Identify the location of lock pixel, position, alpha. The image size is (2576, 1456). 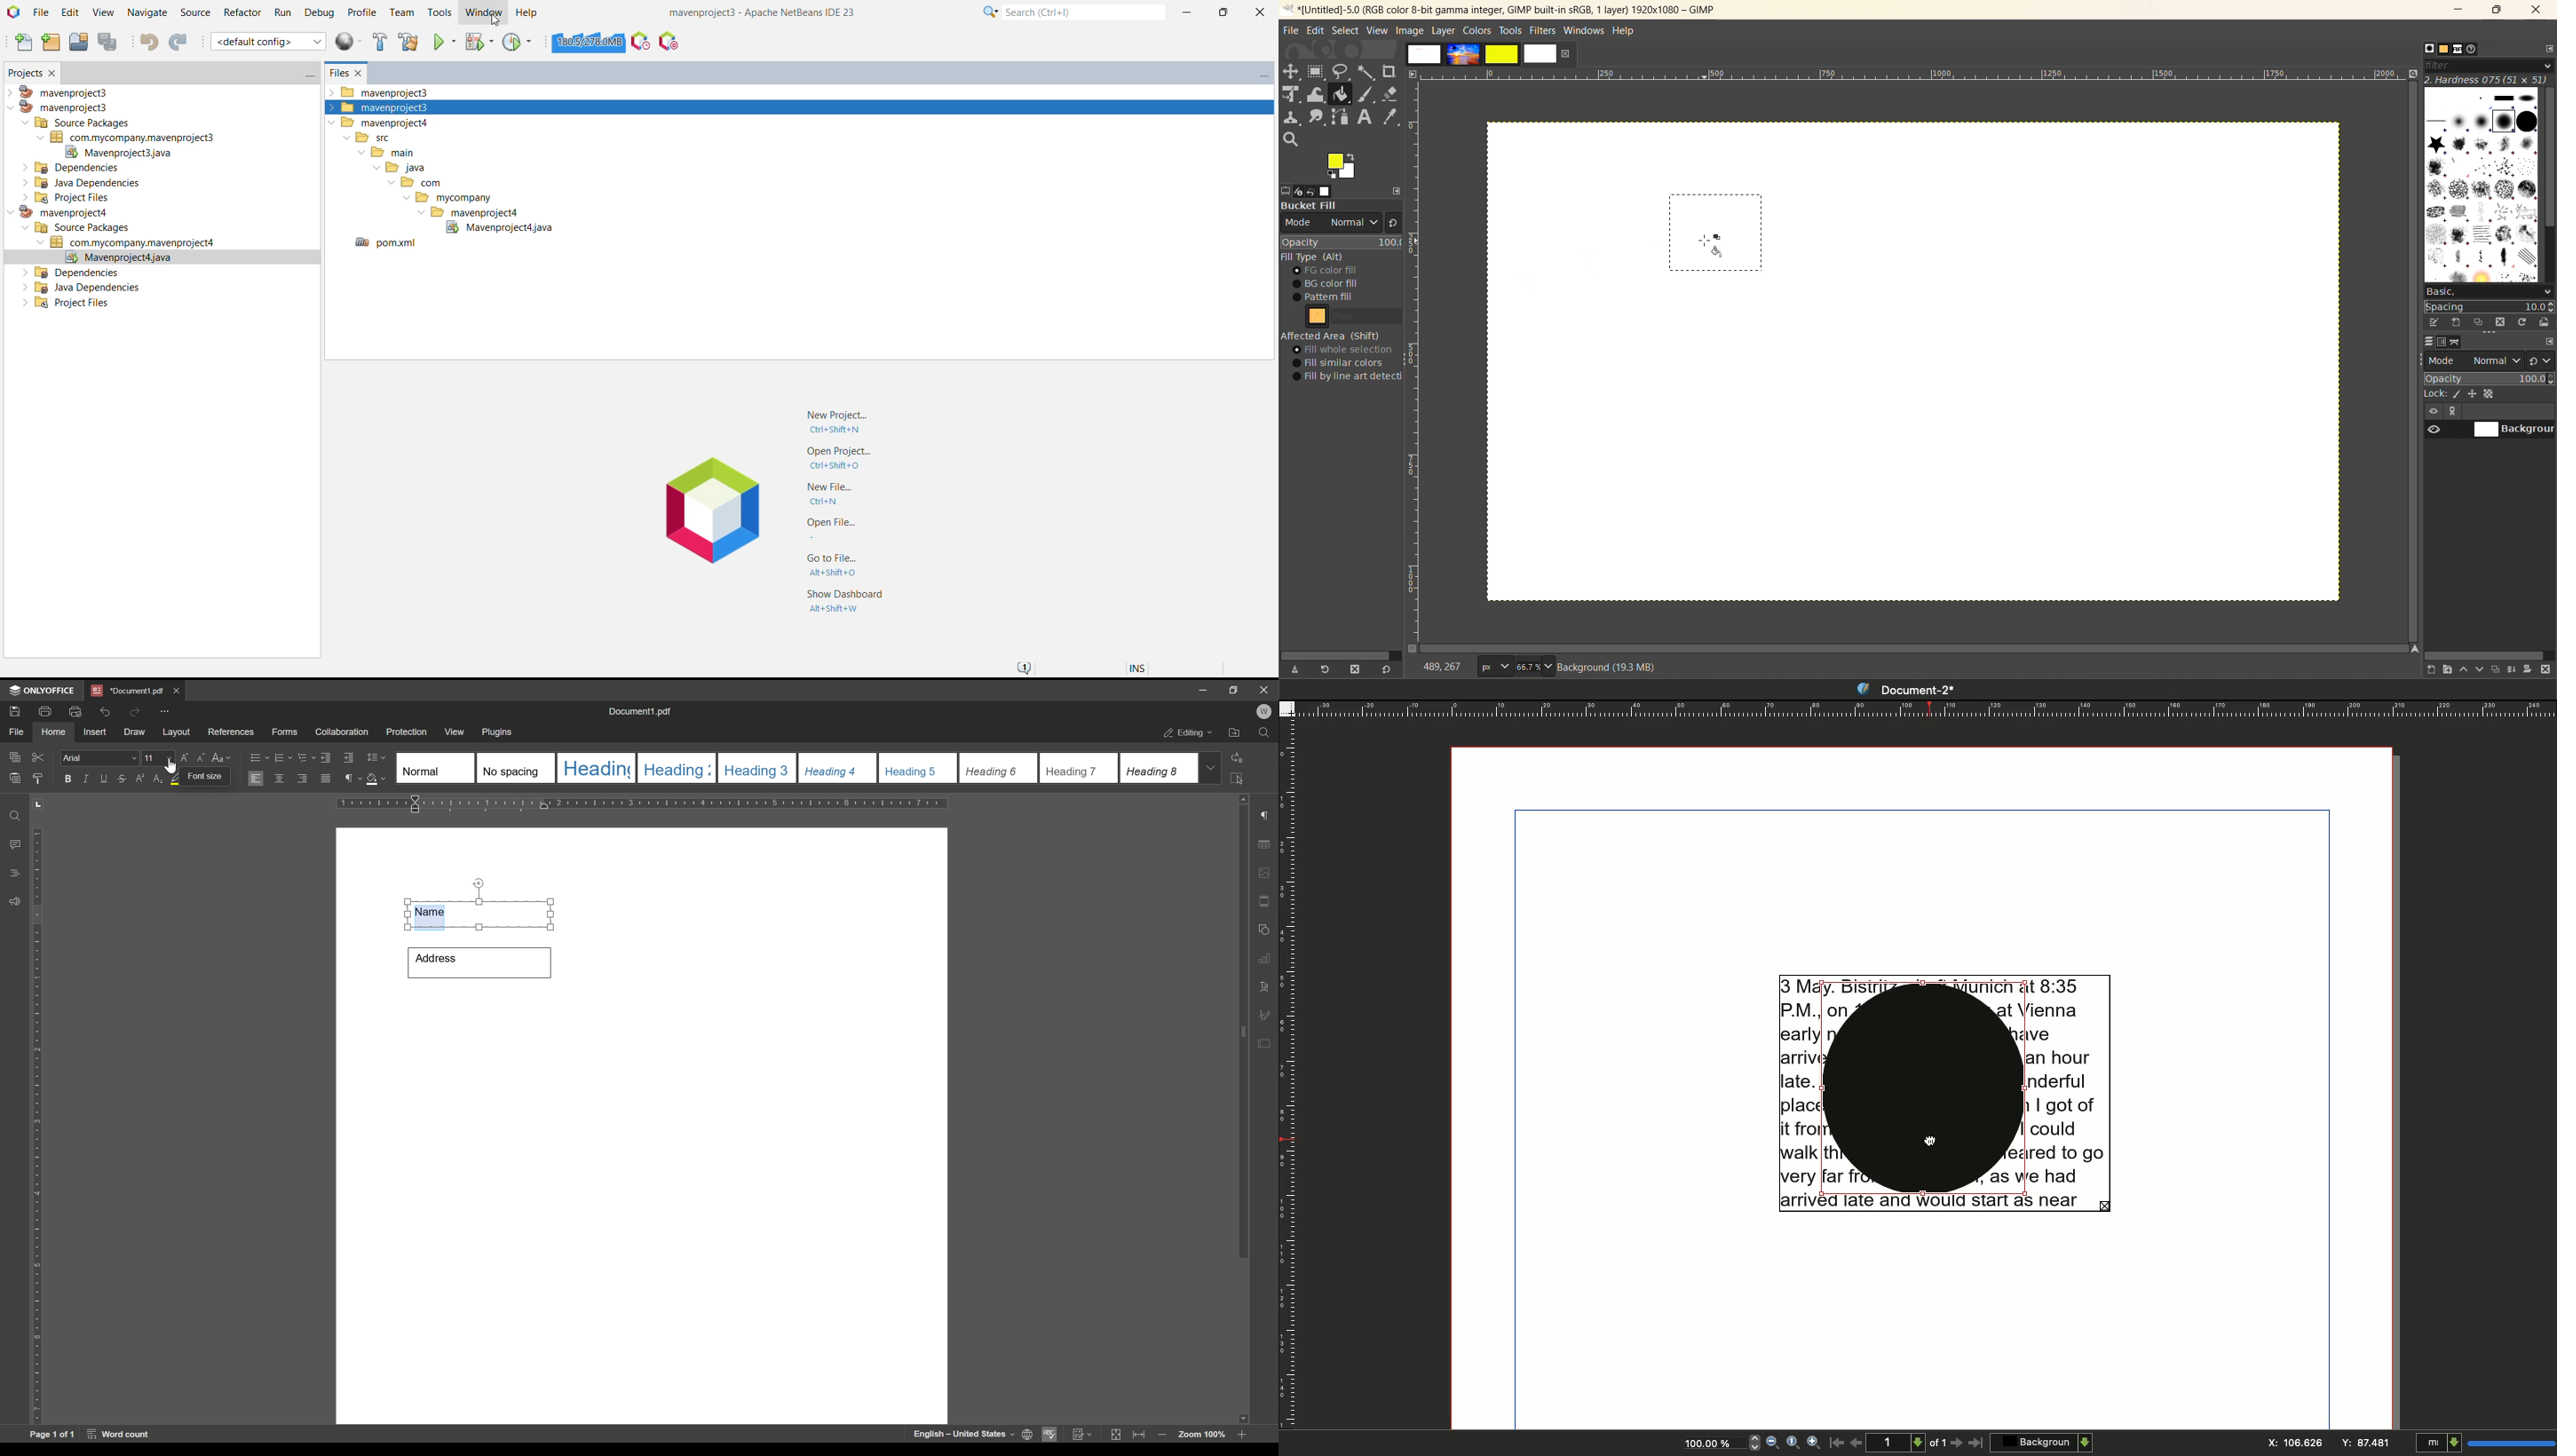
(2489, 396).